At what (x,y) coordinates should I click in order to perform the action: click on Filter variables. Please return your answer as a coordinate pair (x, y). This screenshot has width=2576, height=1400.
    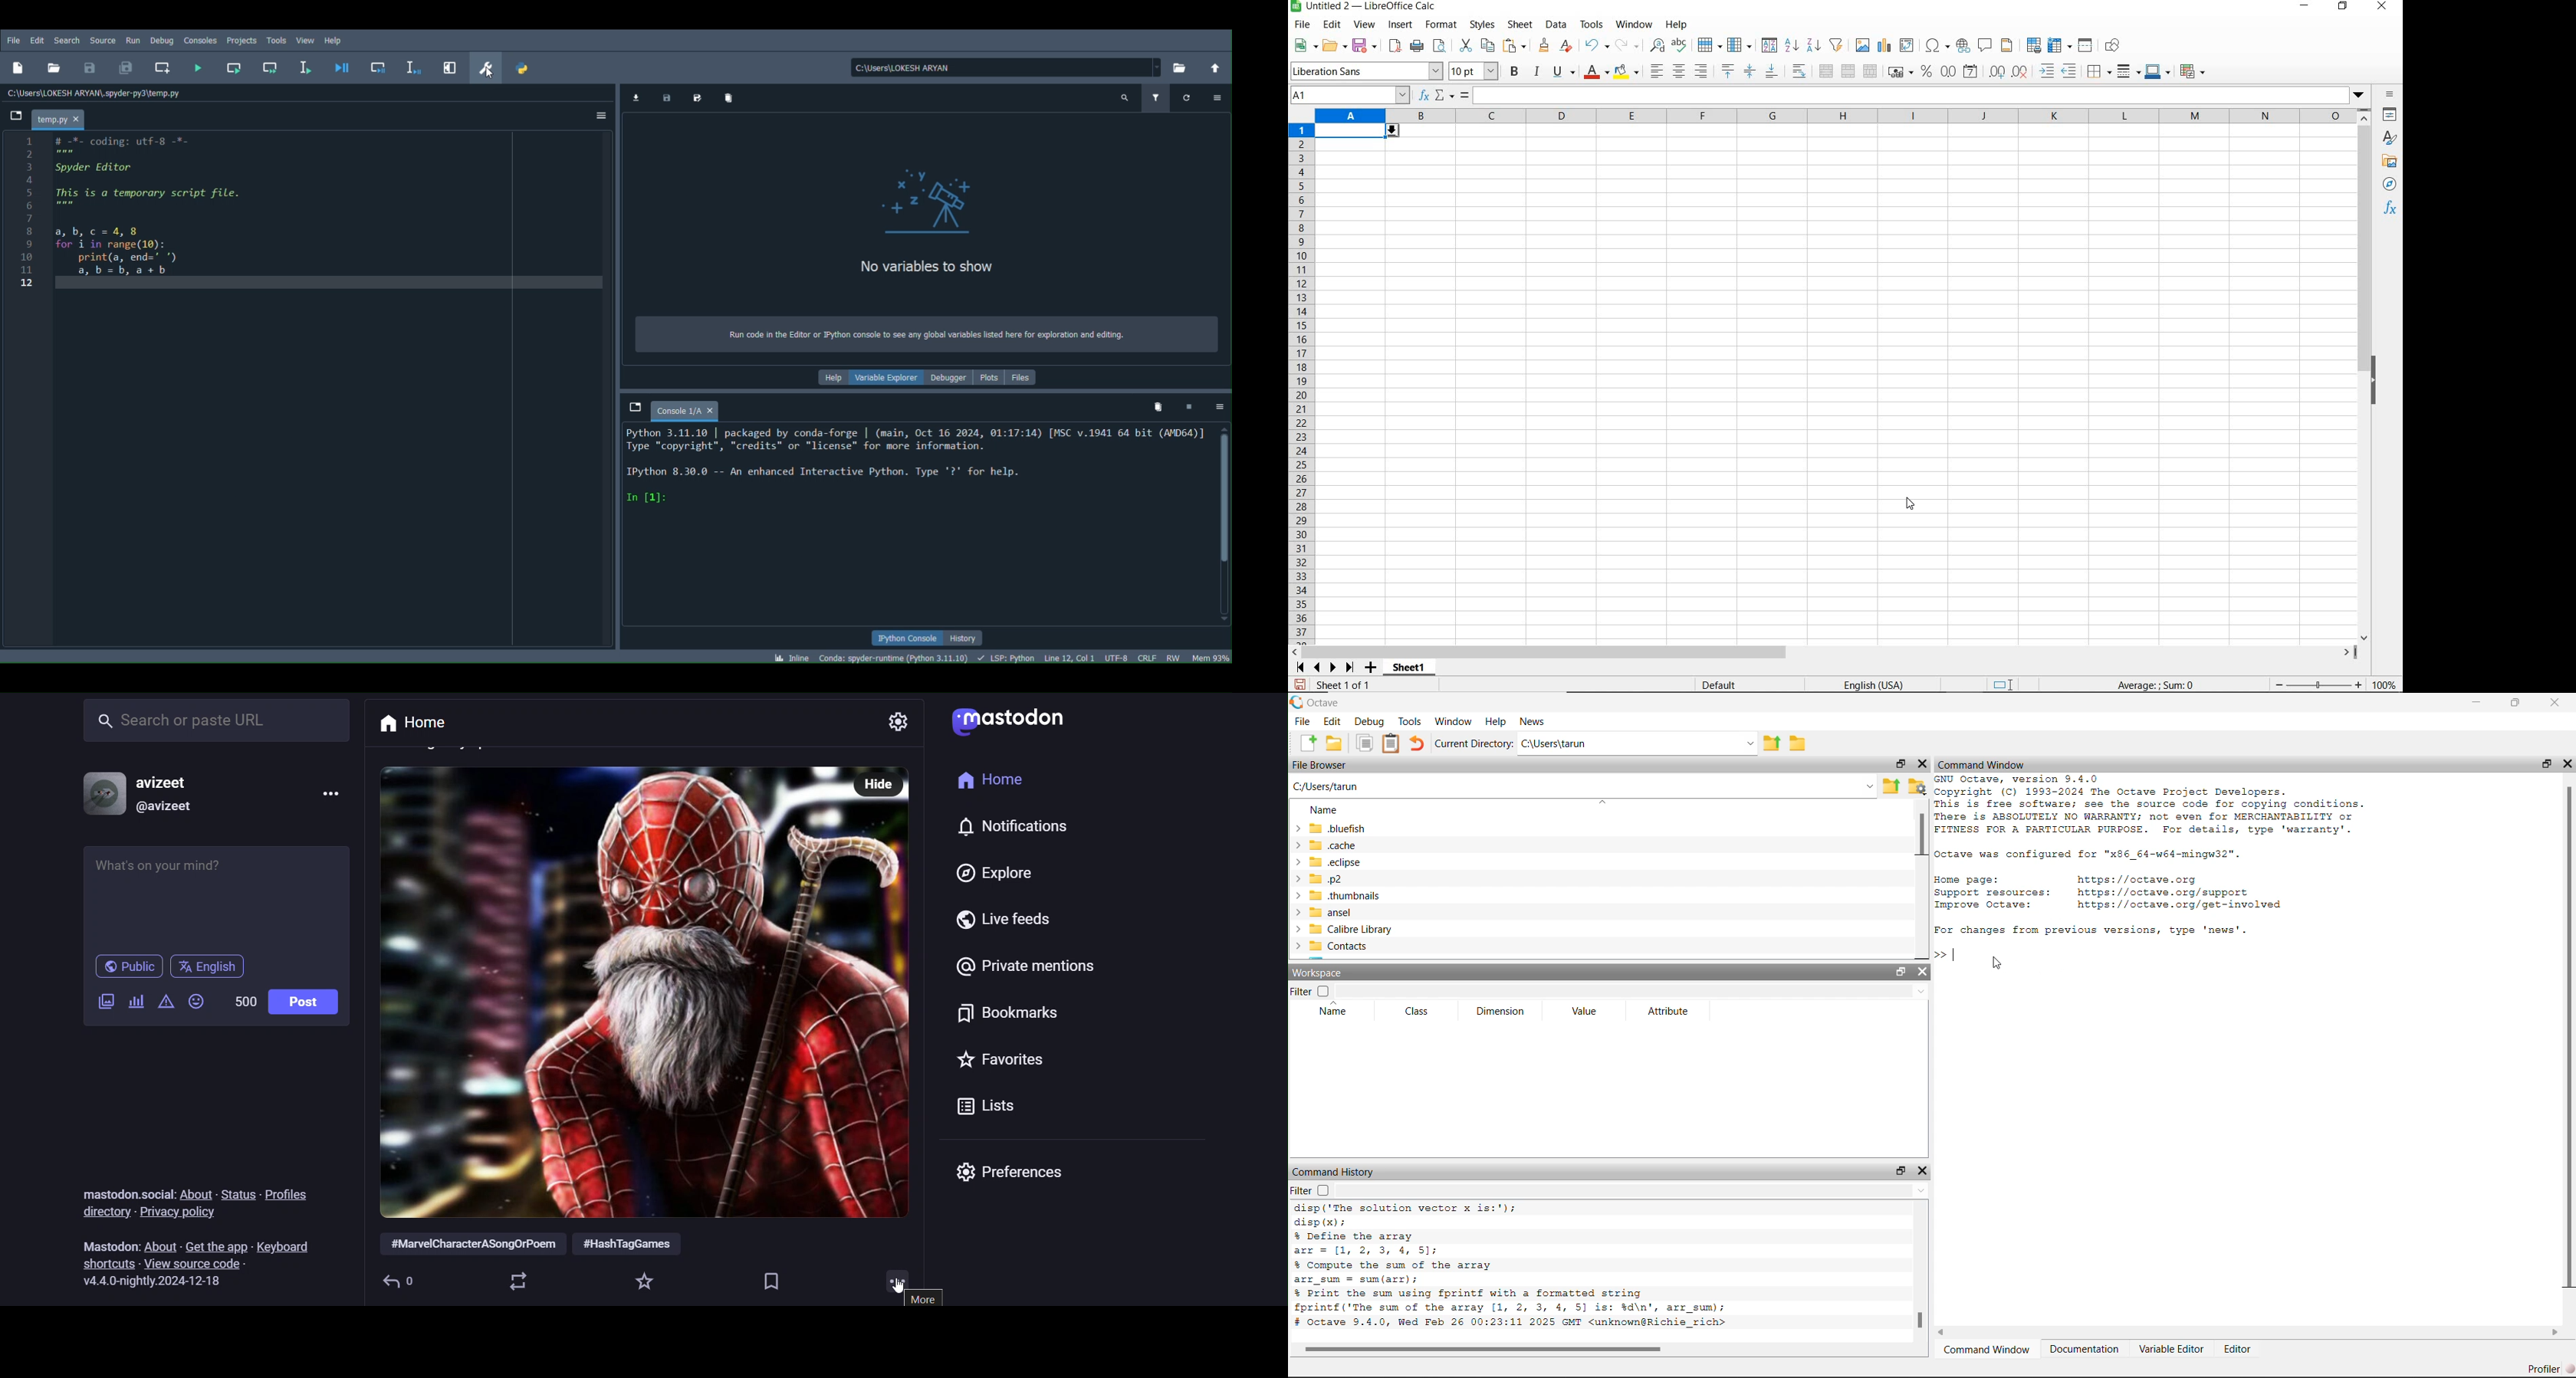
    Looking at the image, I should click on (1160, 99).